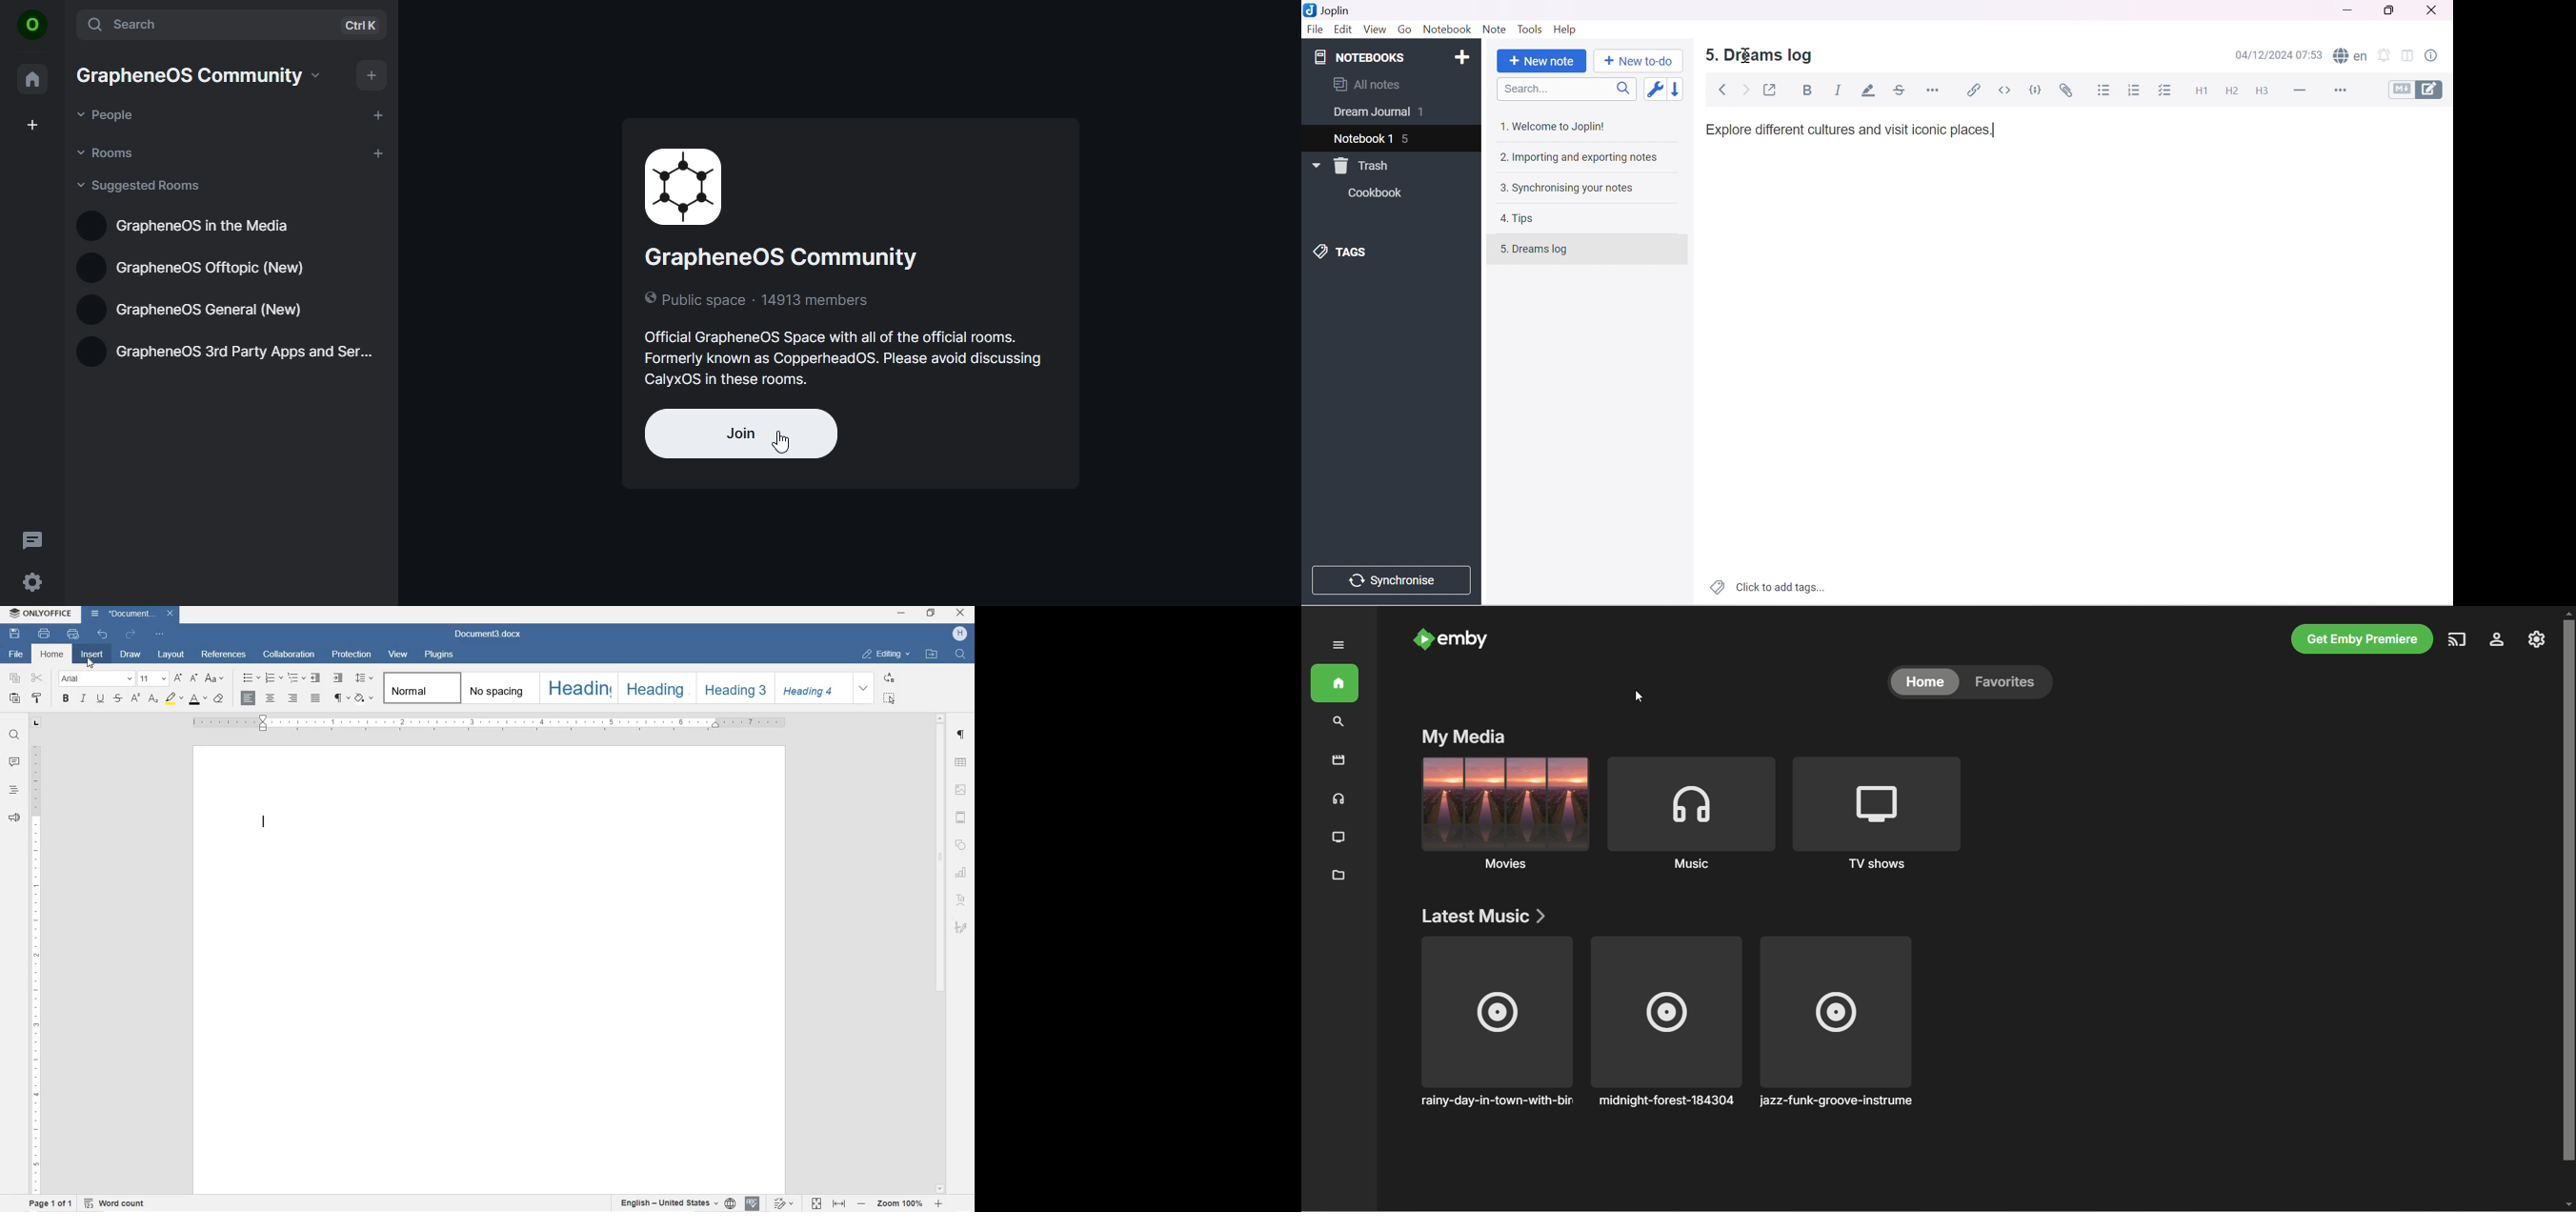 The height and width of the screenshot is (1232, 2576). I want to click on More, so click(2343, 91).